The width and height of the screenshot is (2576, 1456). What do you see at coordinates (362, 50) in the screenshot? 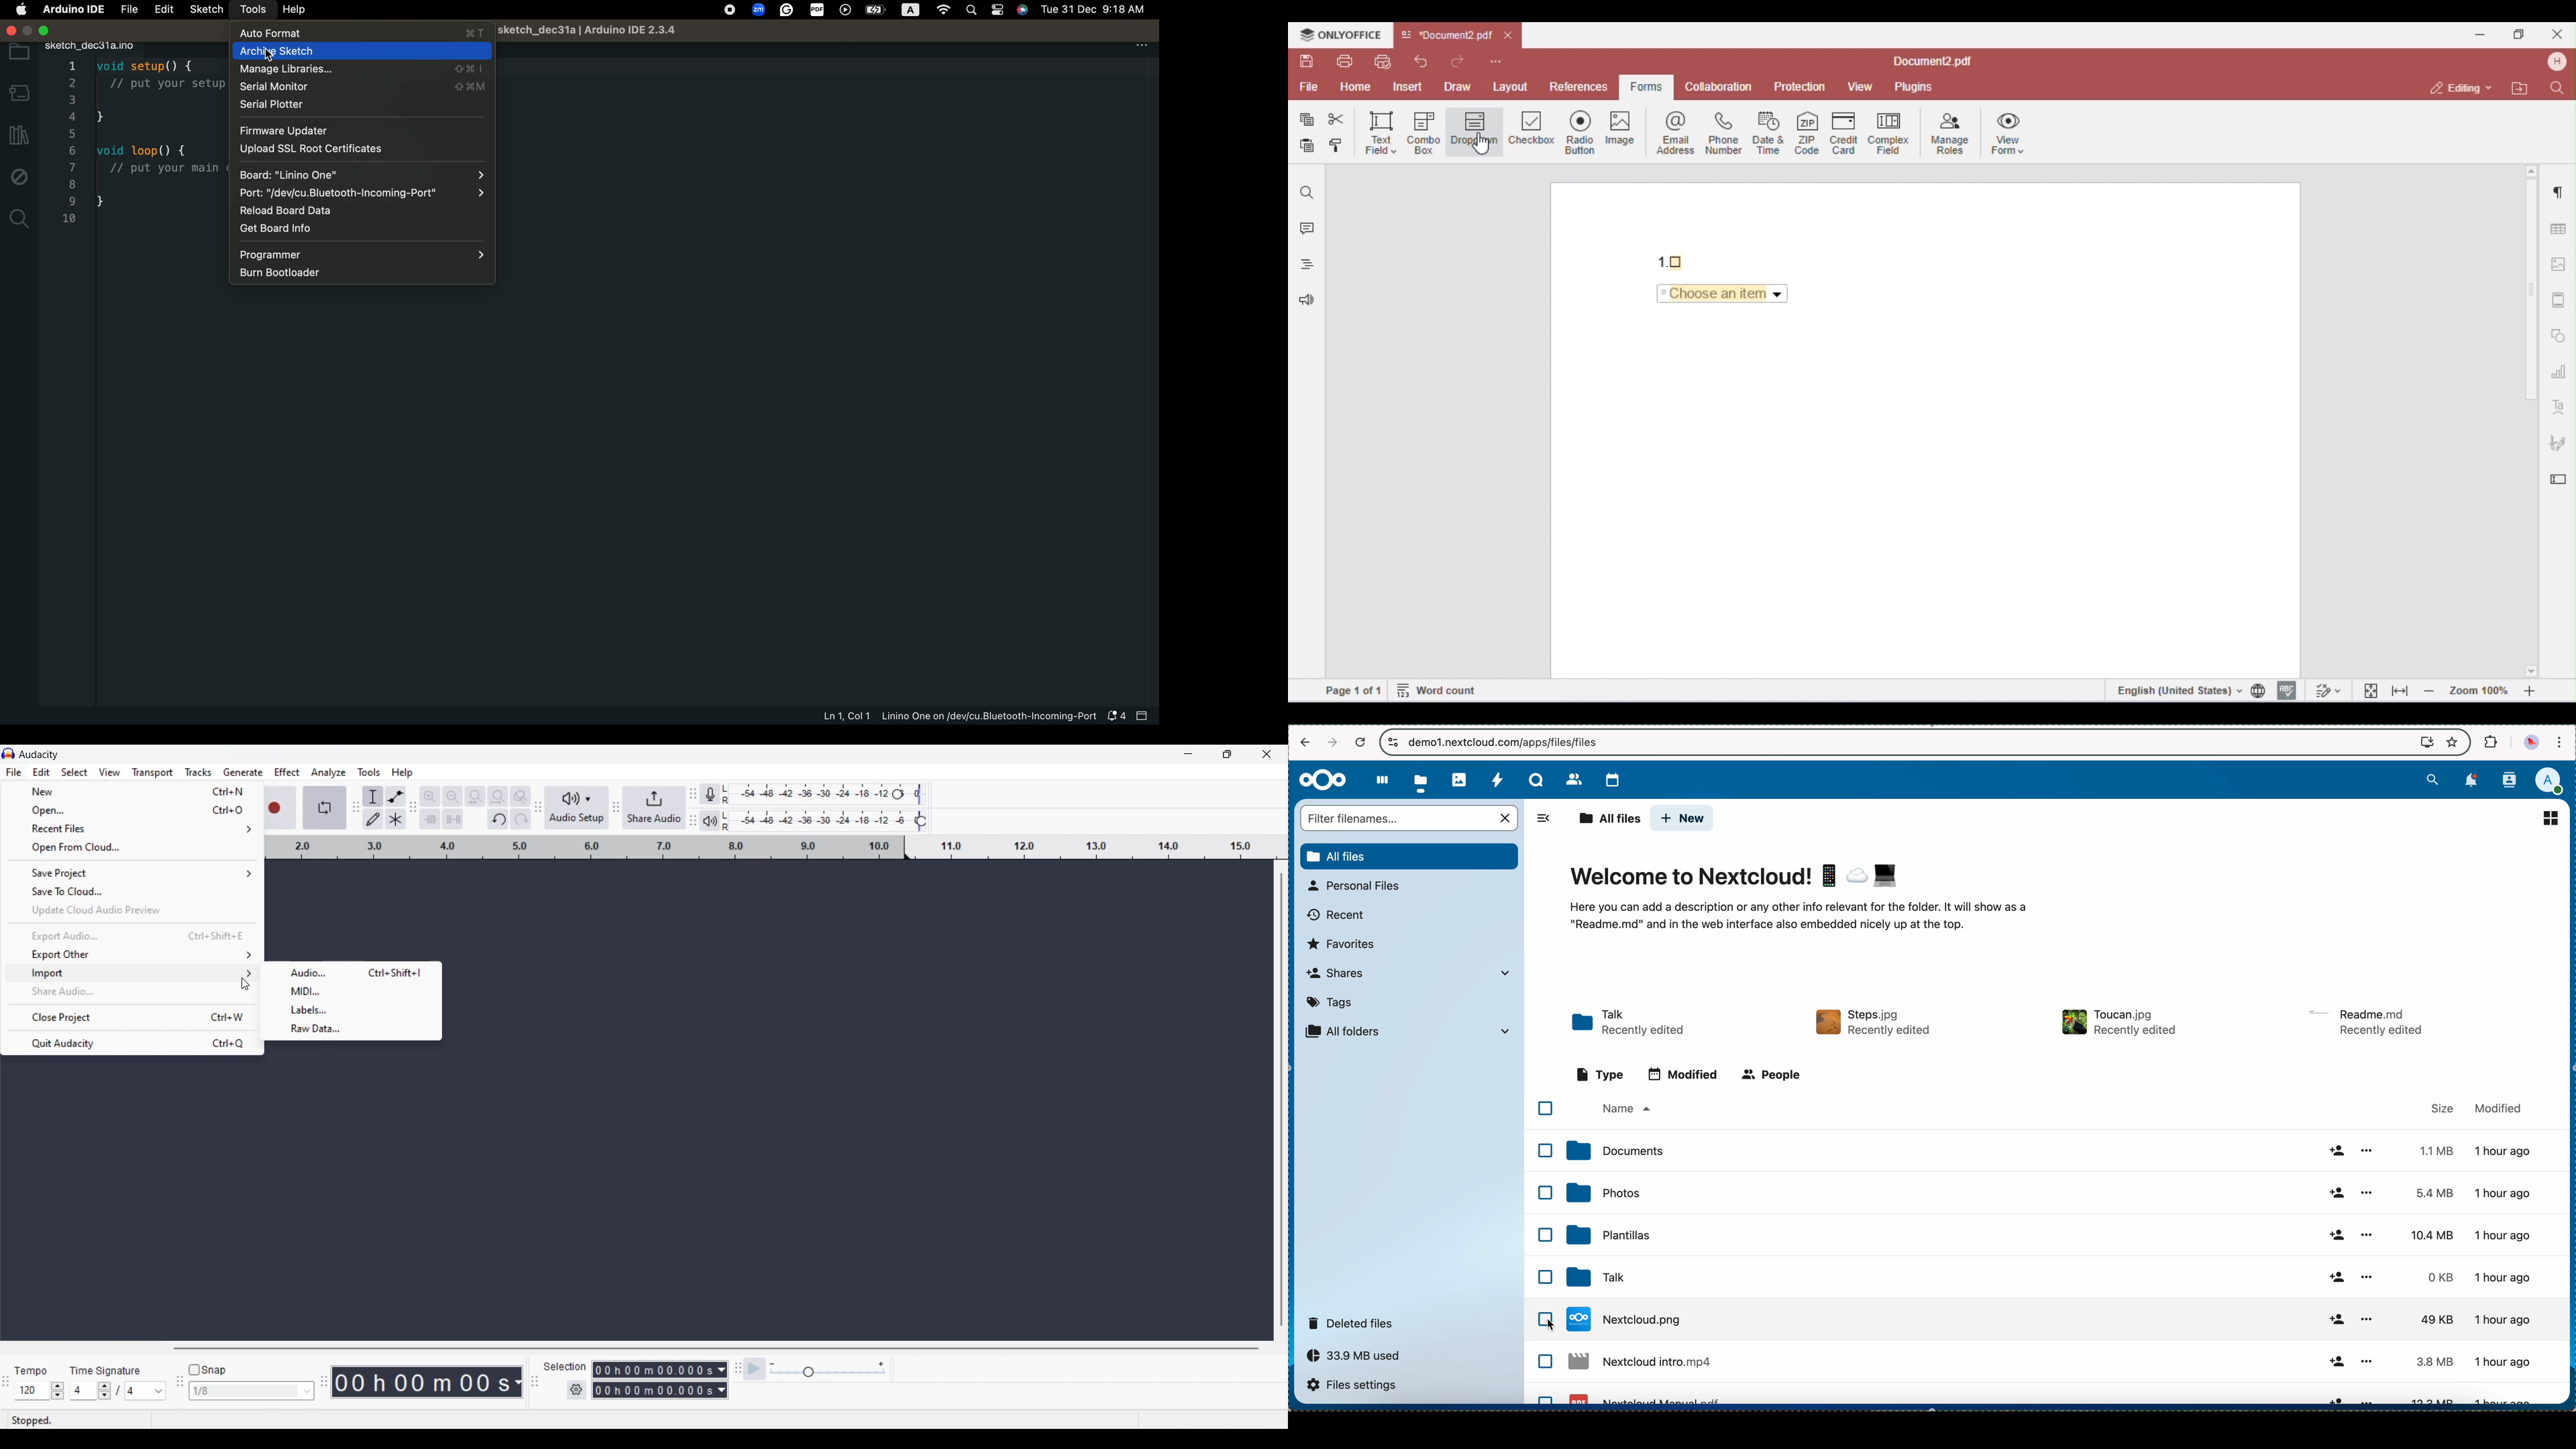
I see `Archive sketch ` at bounding box center [362, 50].